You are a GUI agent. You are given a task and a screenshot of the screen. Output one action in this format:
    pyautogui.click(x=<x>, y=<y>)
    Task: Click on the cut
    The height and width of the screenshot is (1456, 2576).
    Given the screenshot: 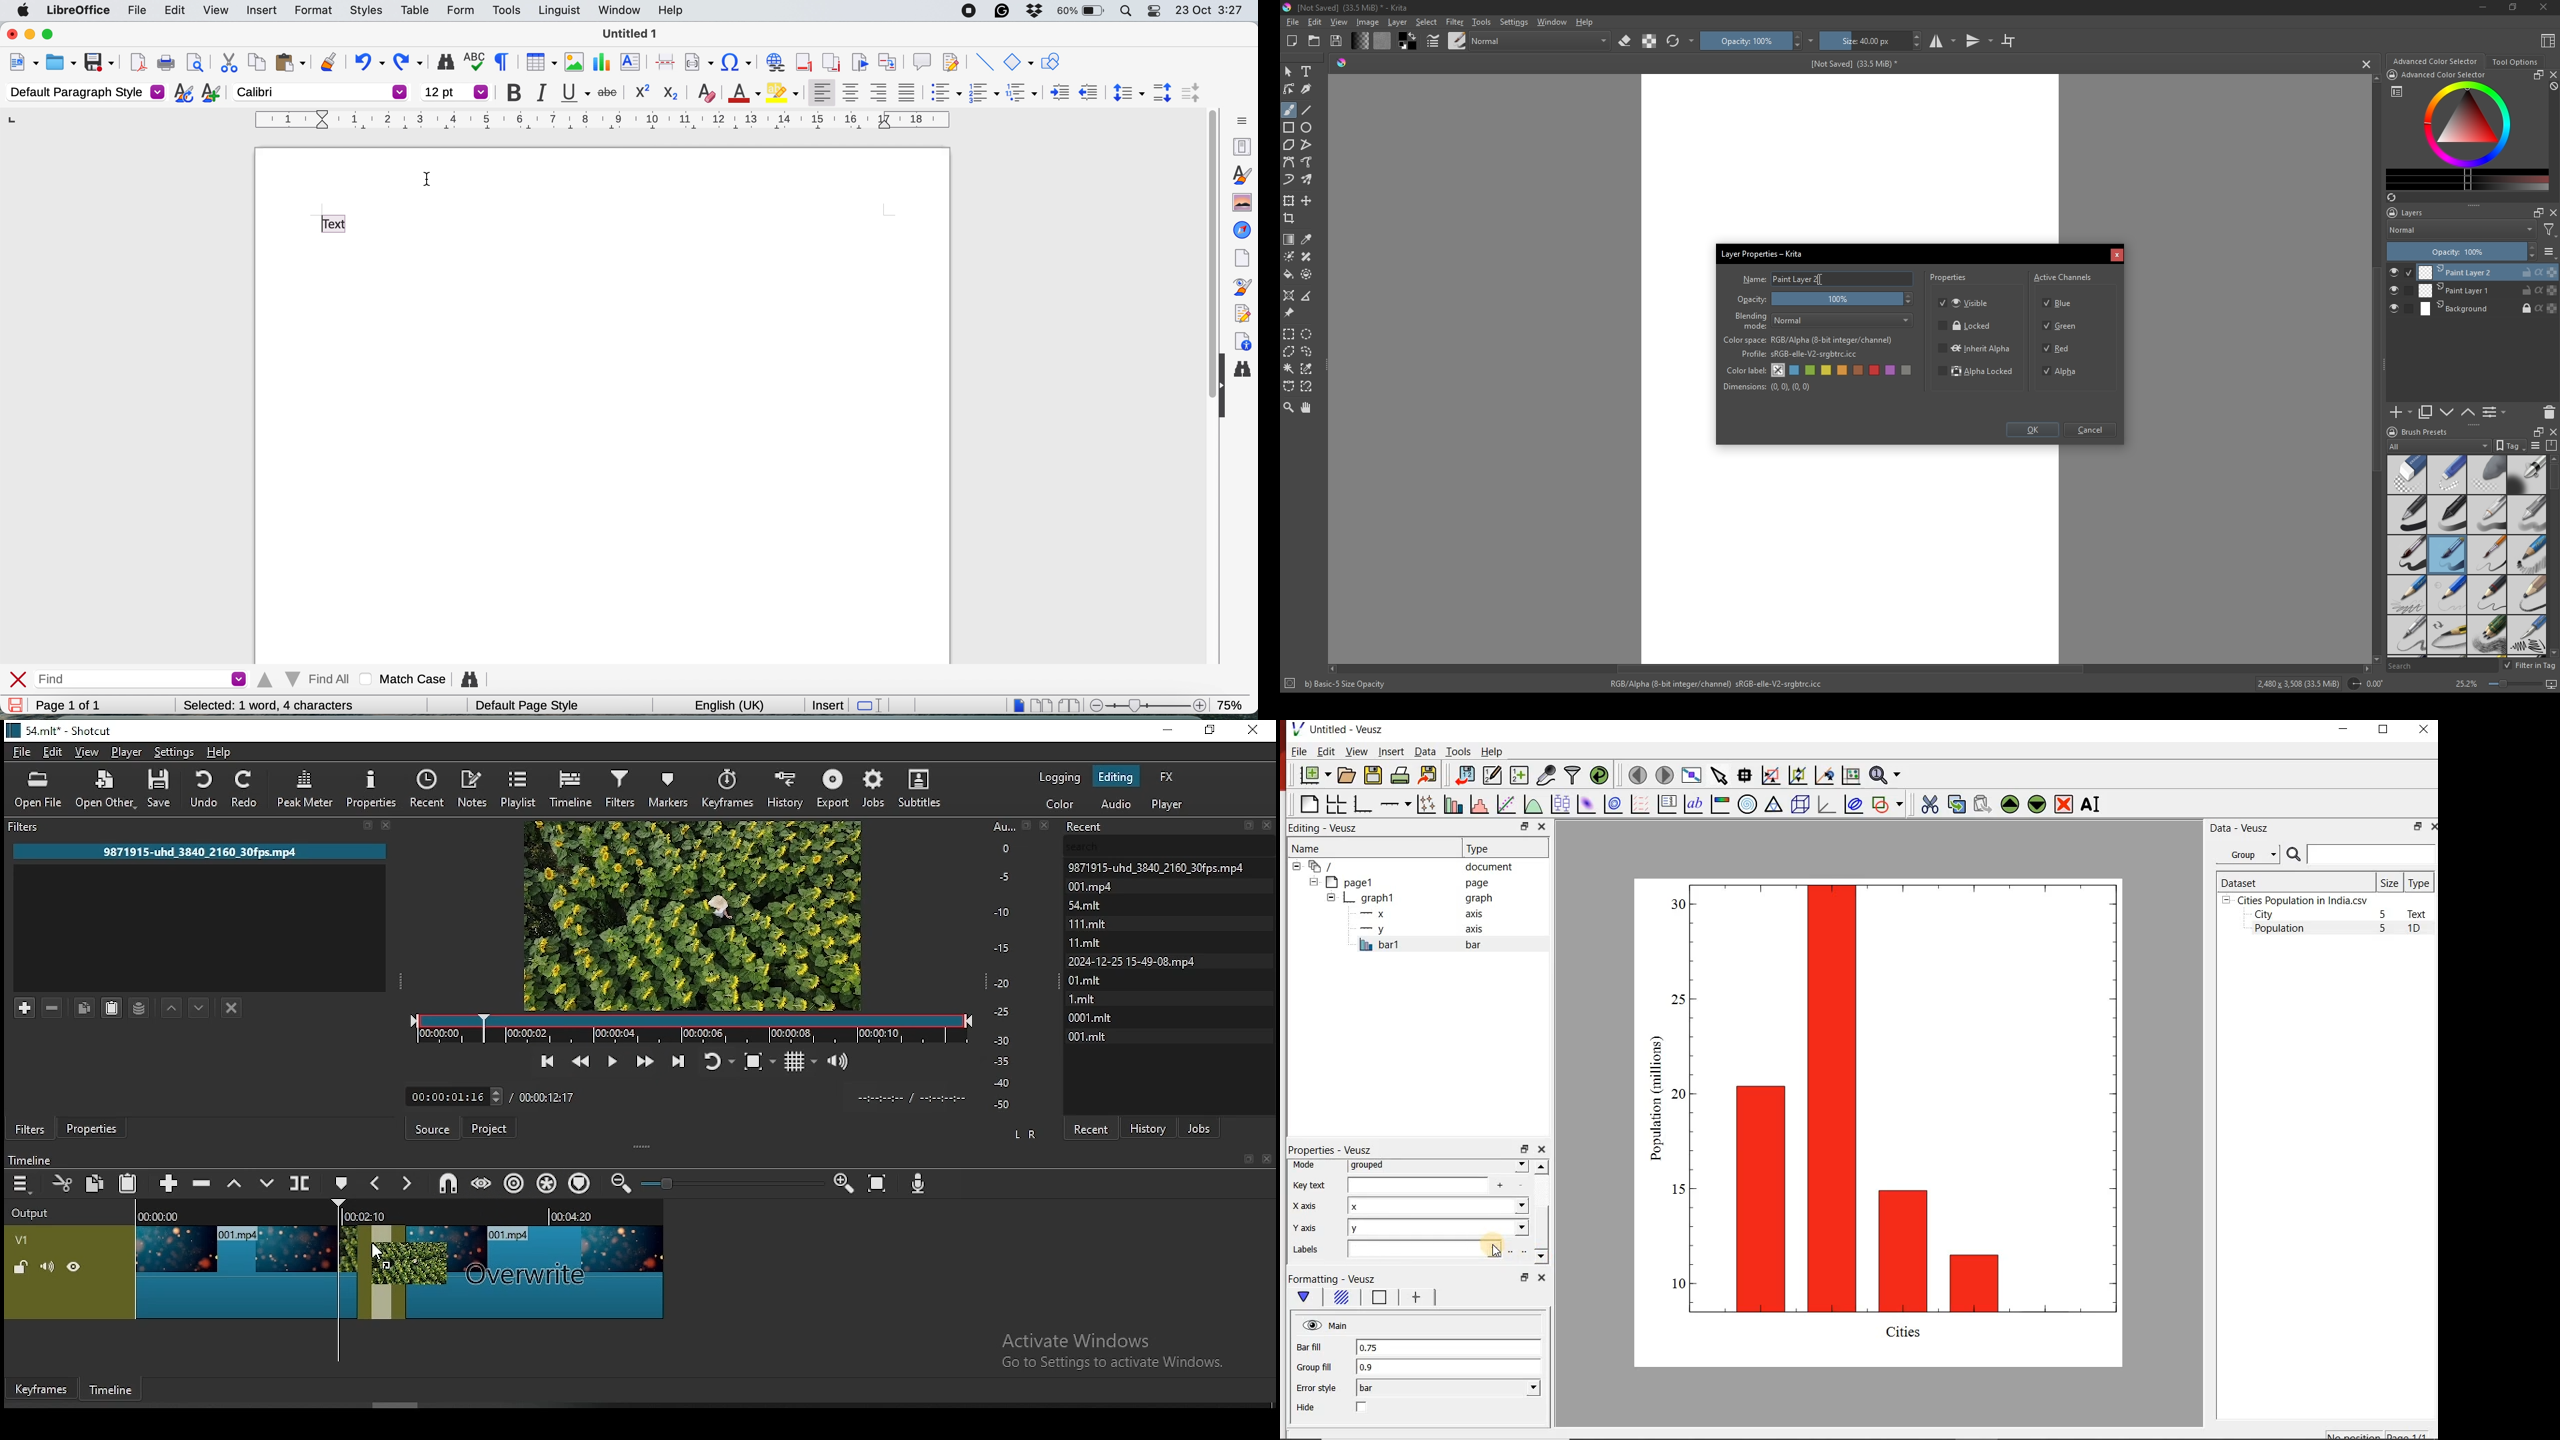 What is the action you would take?
    pyautogui.click(x=59, y=1182)
    